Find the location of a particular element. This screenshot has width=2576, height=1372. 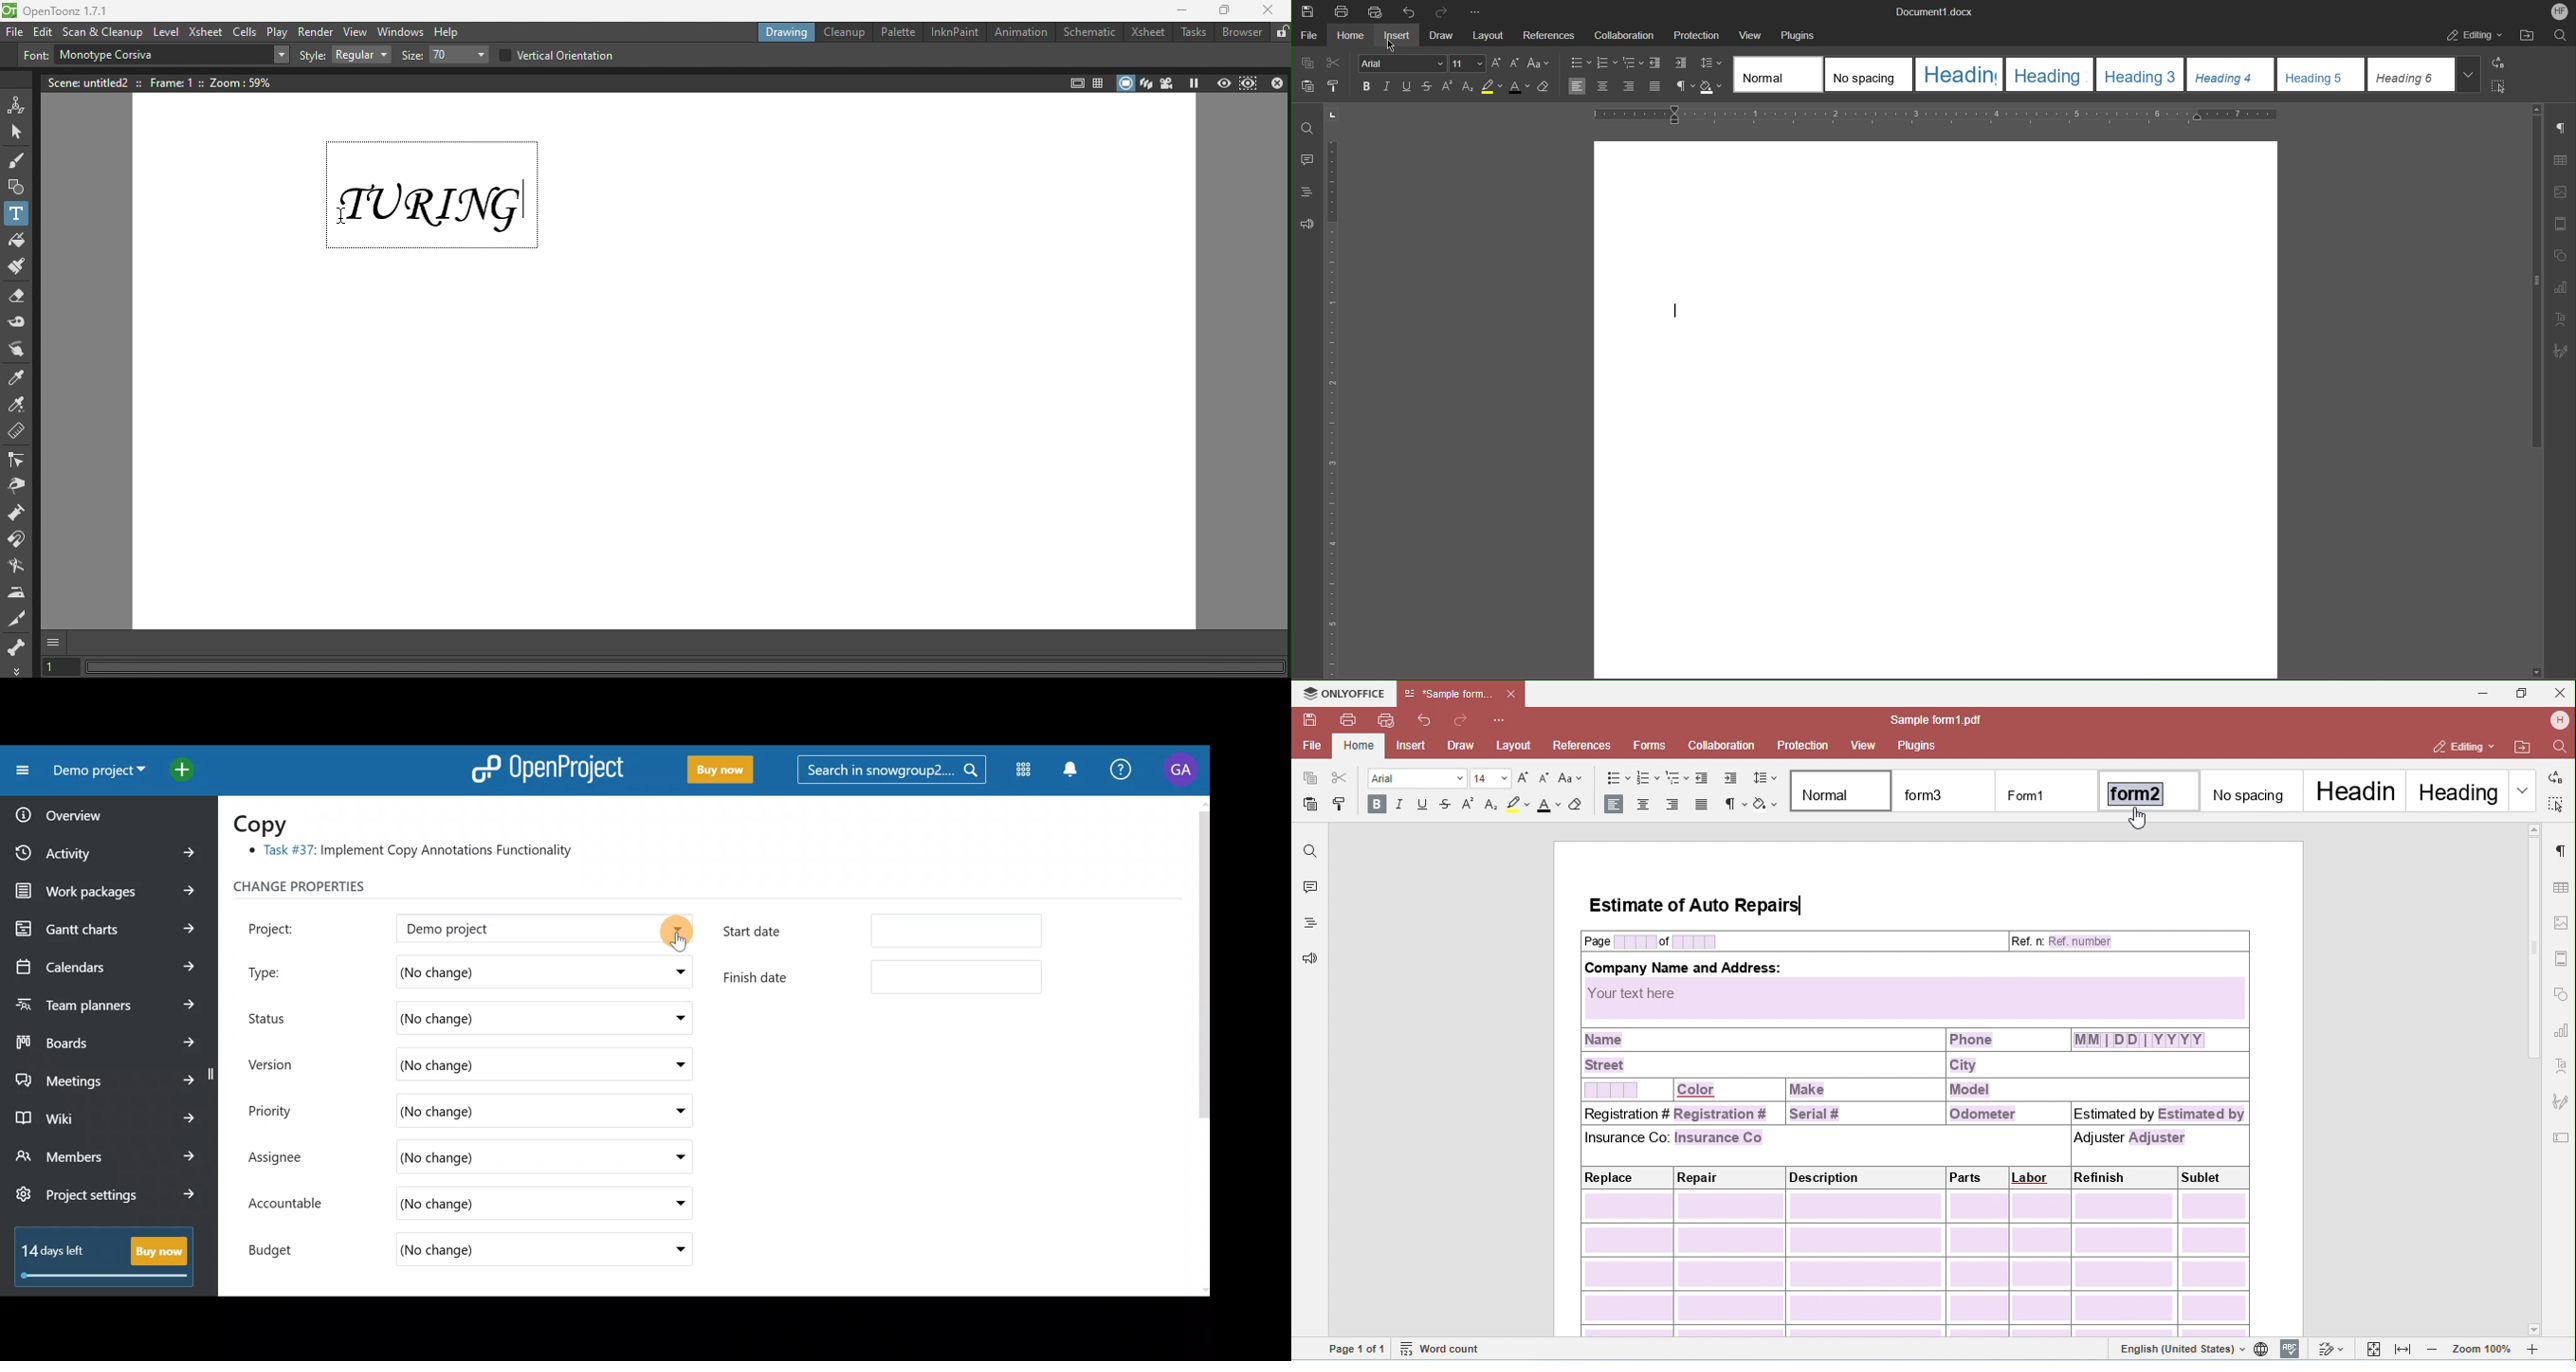

OpenProject is located at coordinates (545, 766).